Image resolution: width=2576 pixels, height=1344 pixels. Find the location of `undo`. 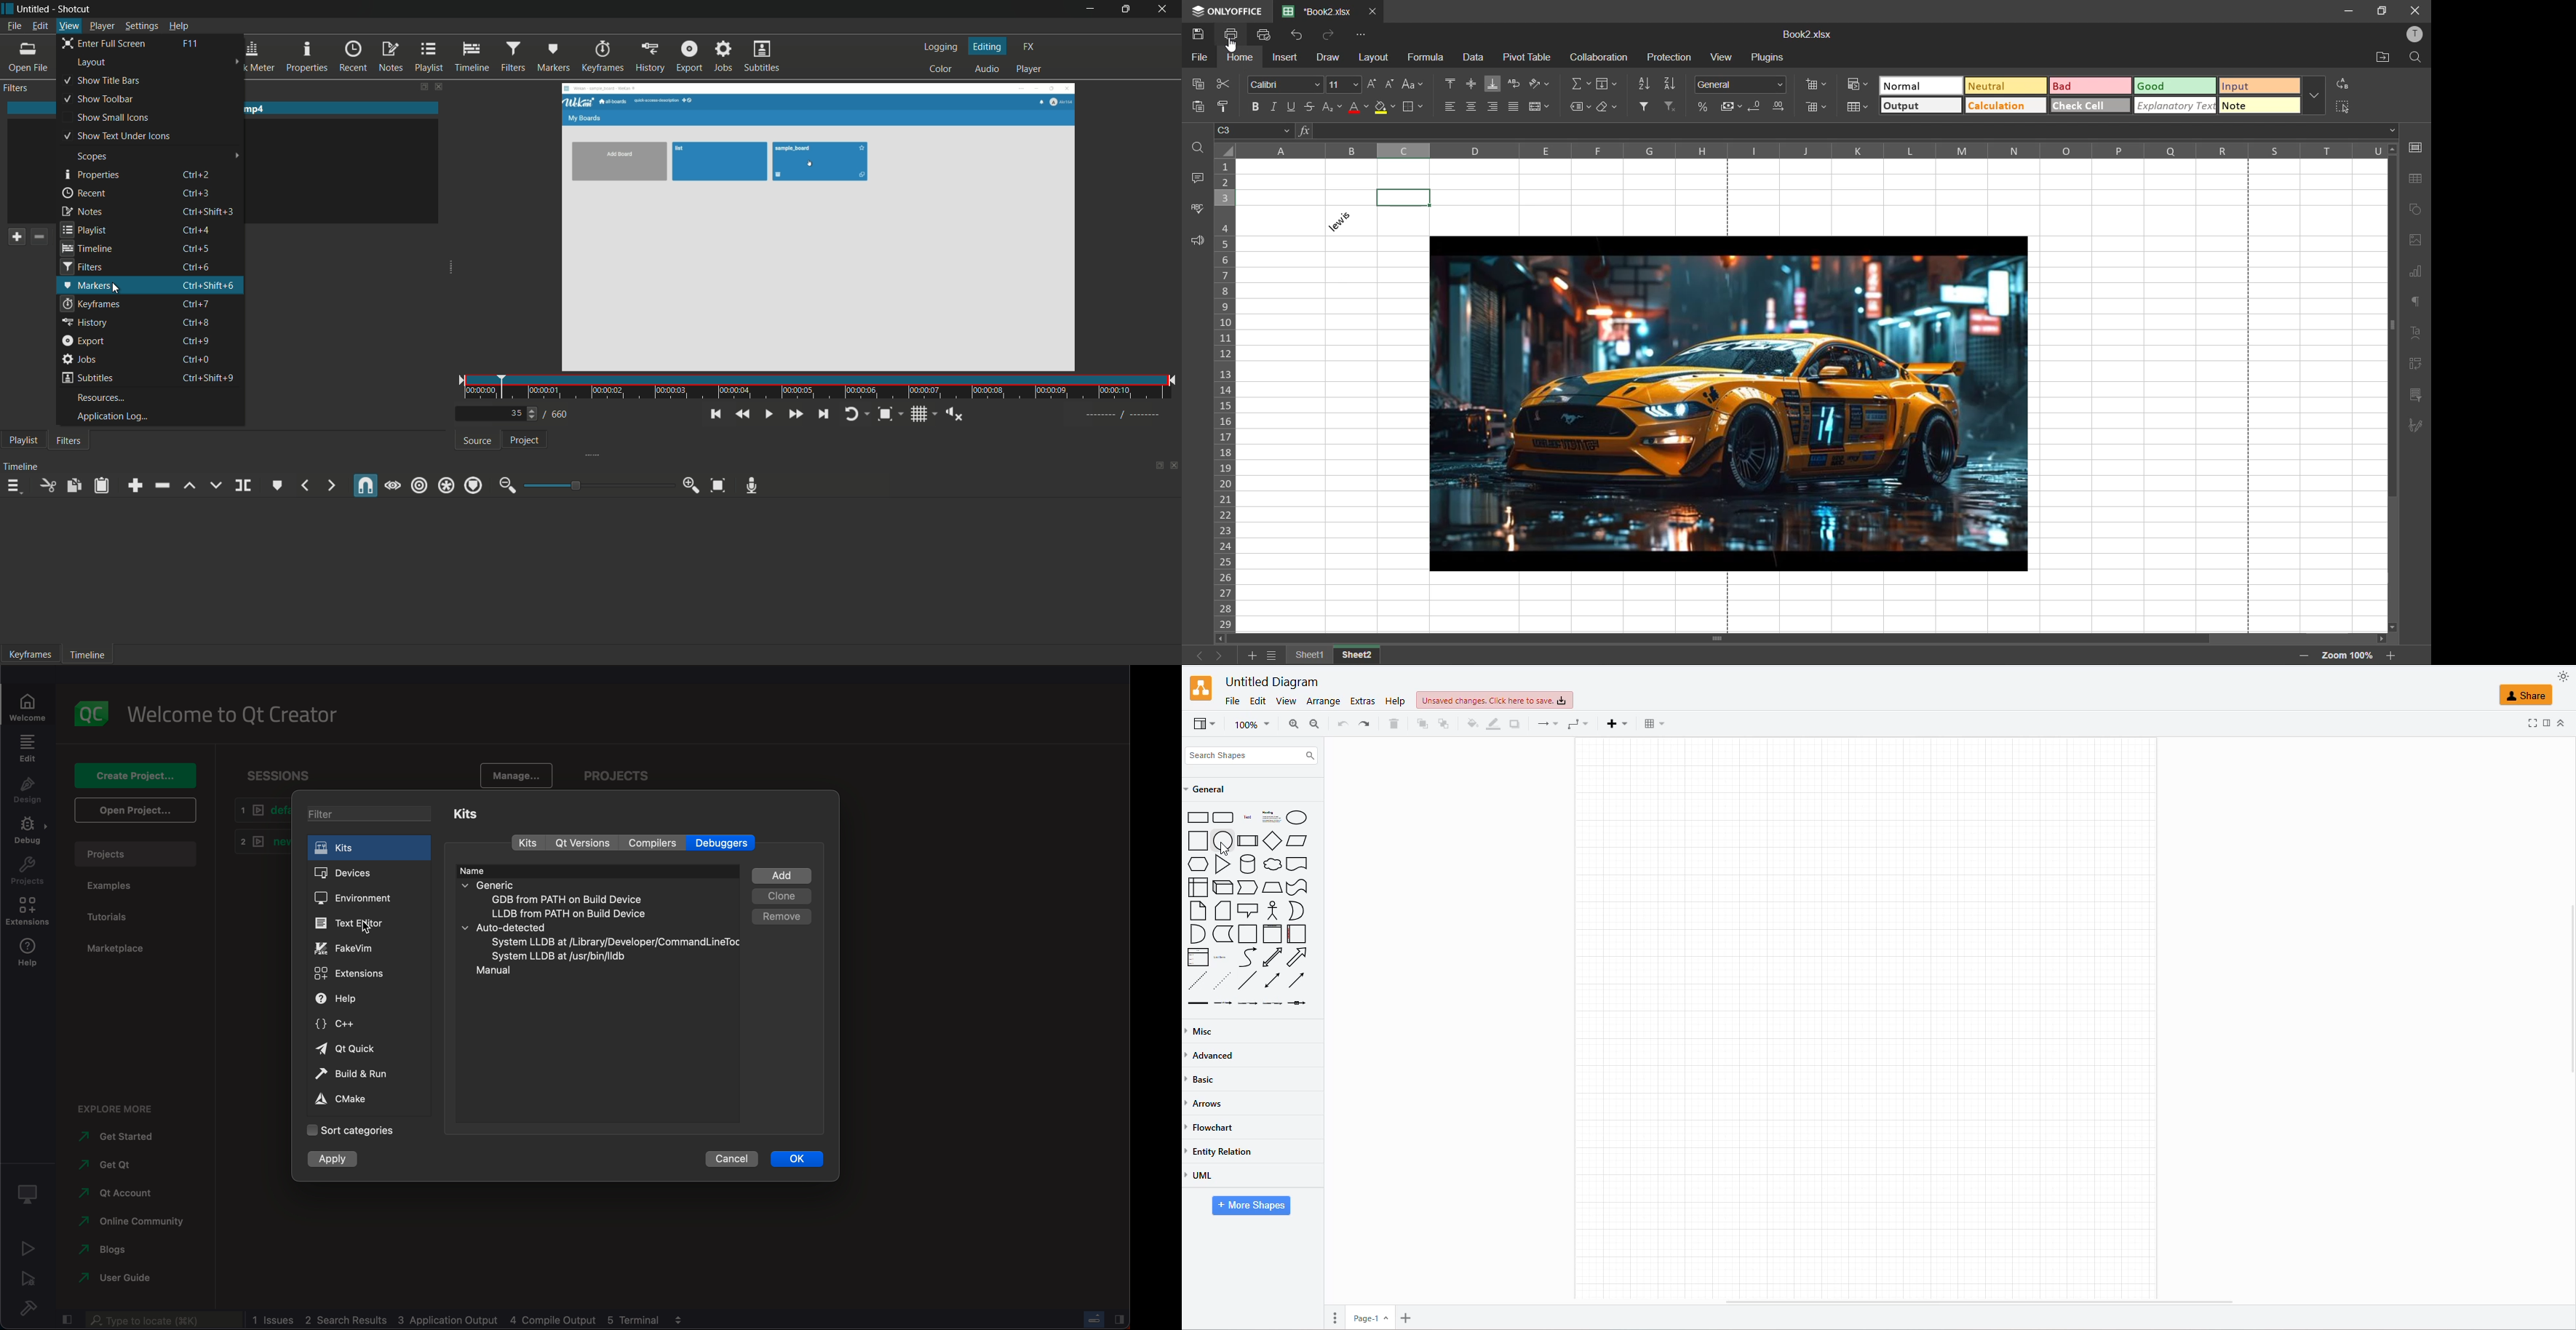

undo is located at coordinates (1297, 34).